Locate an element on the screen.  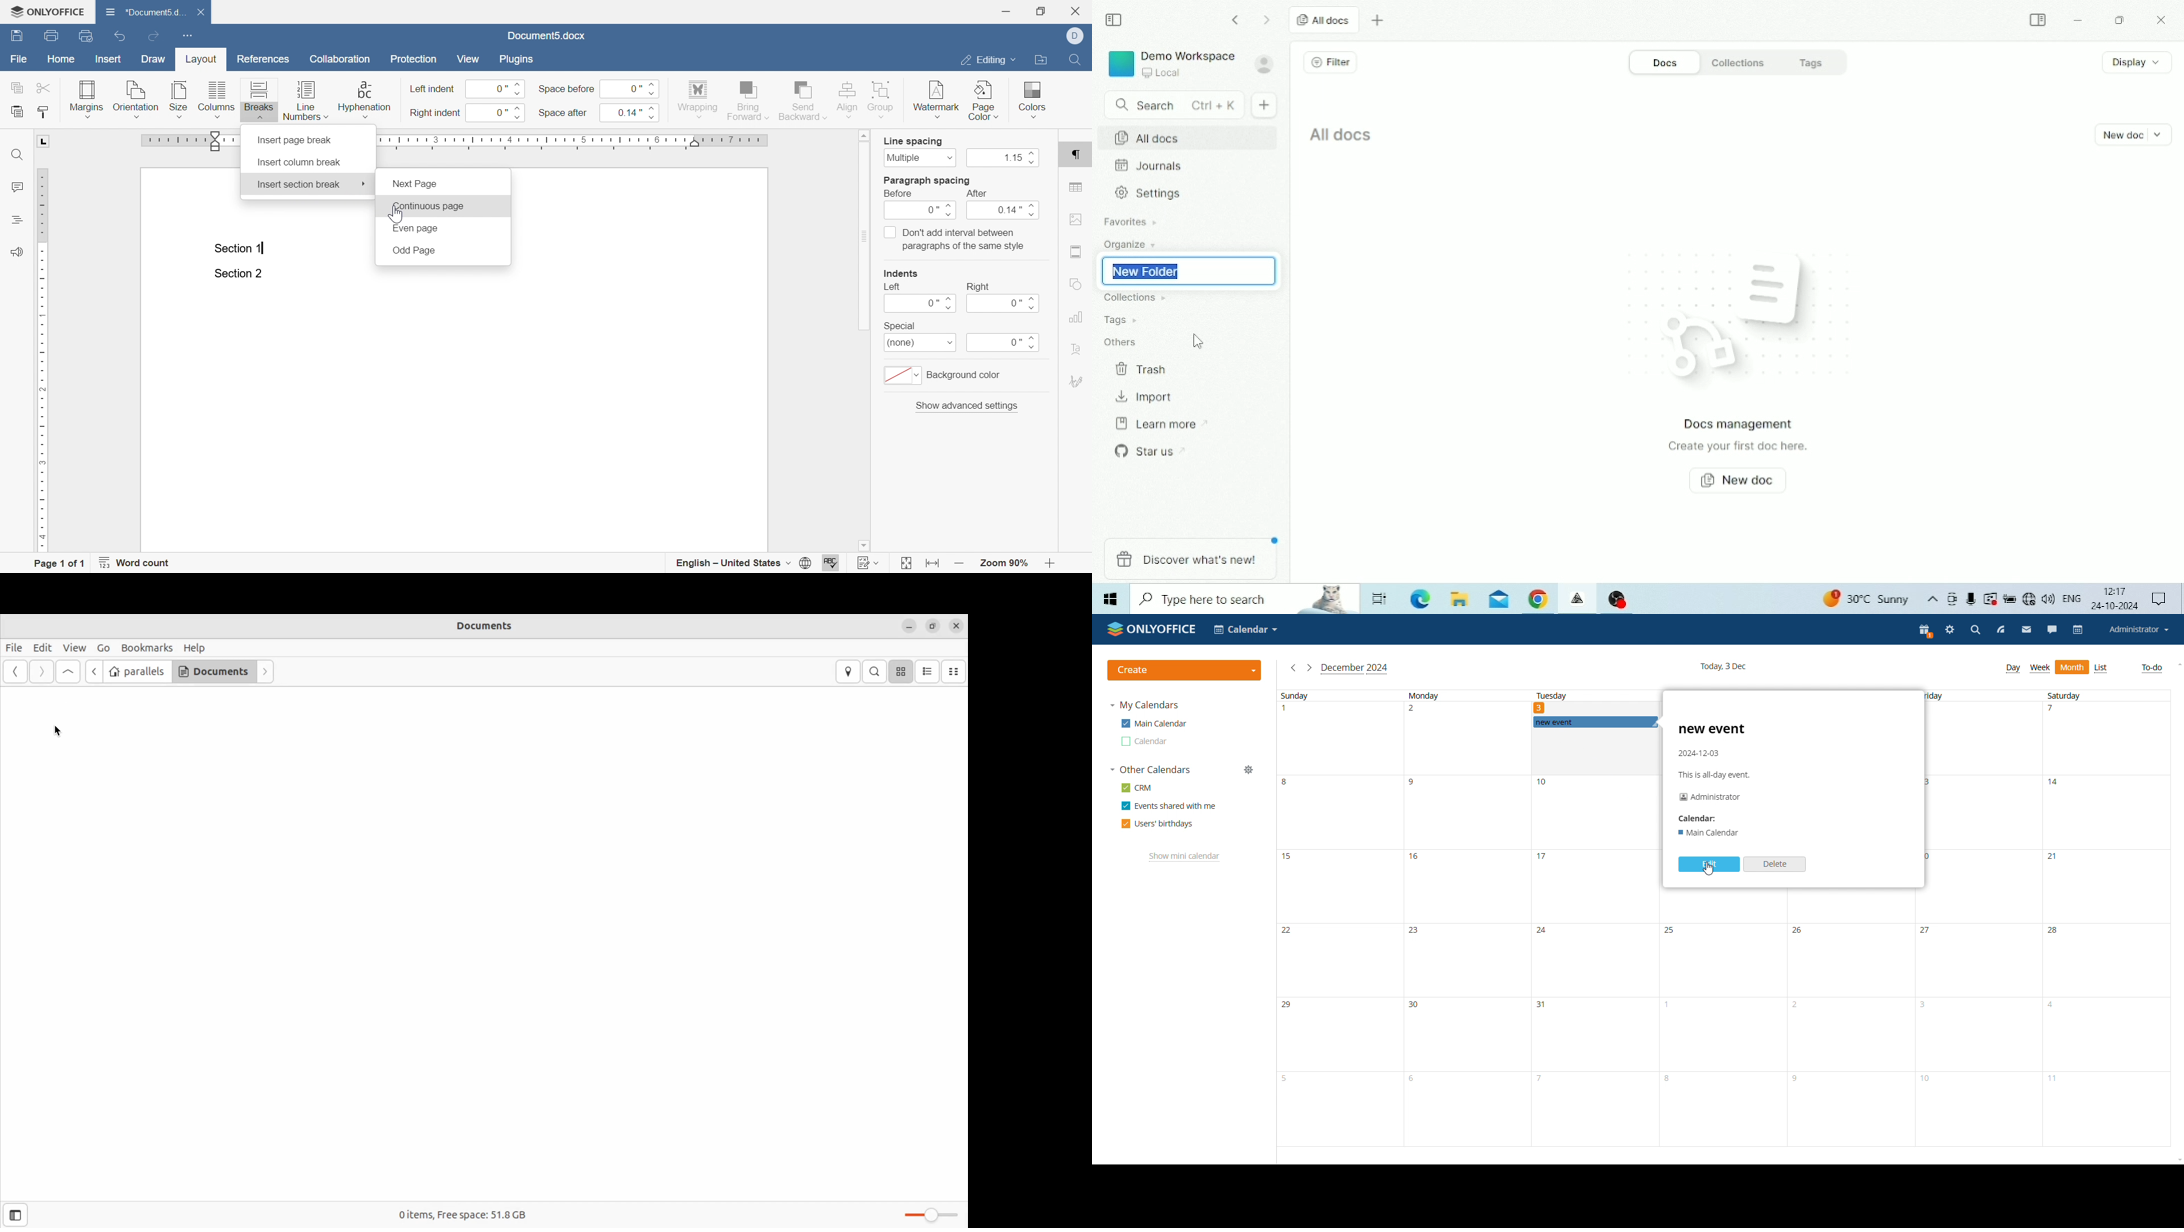
Tags is located at coordinates (1822, 62).